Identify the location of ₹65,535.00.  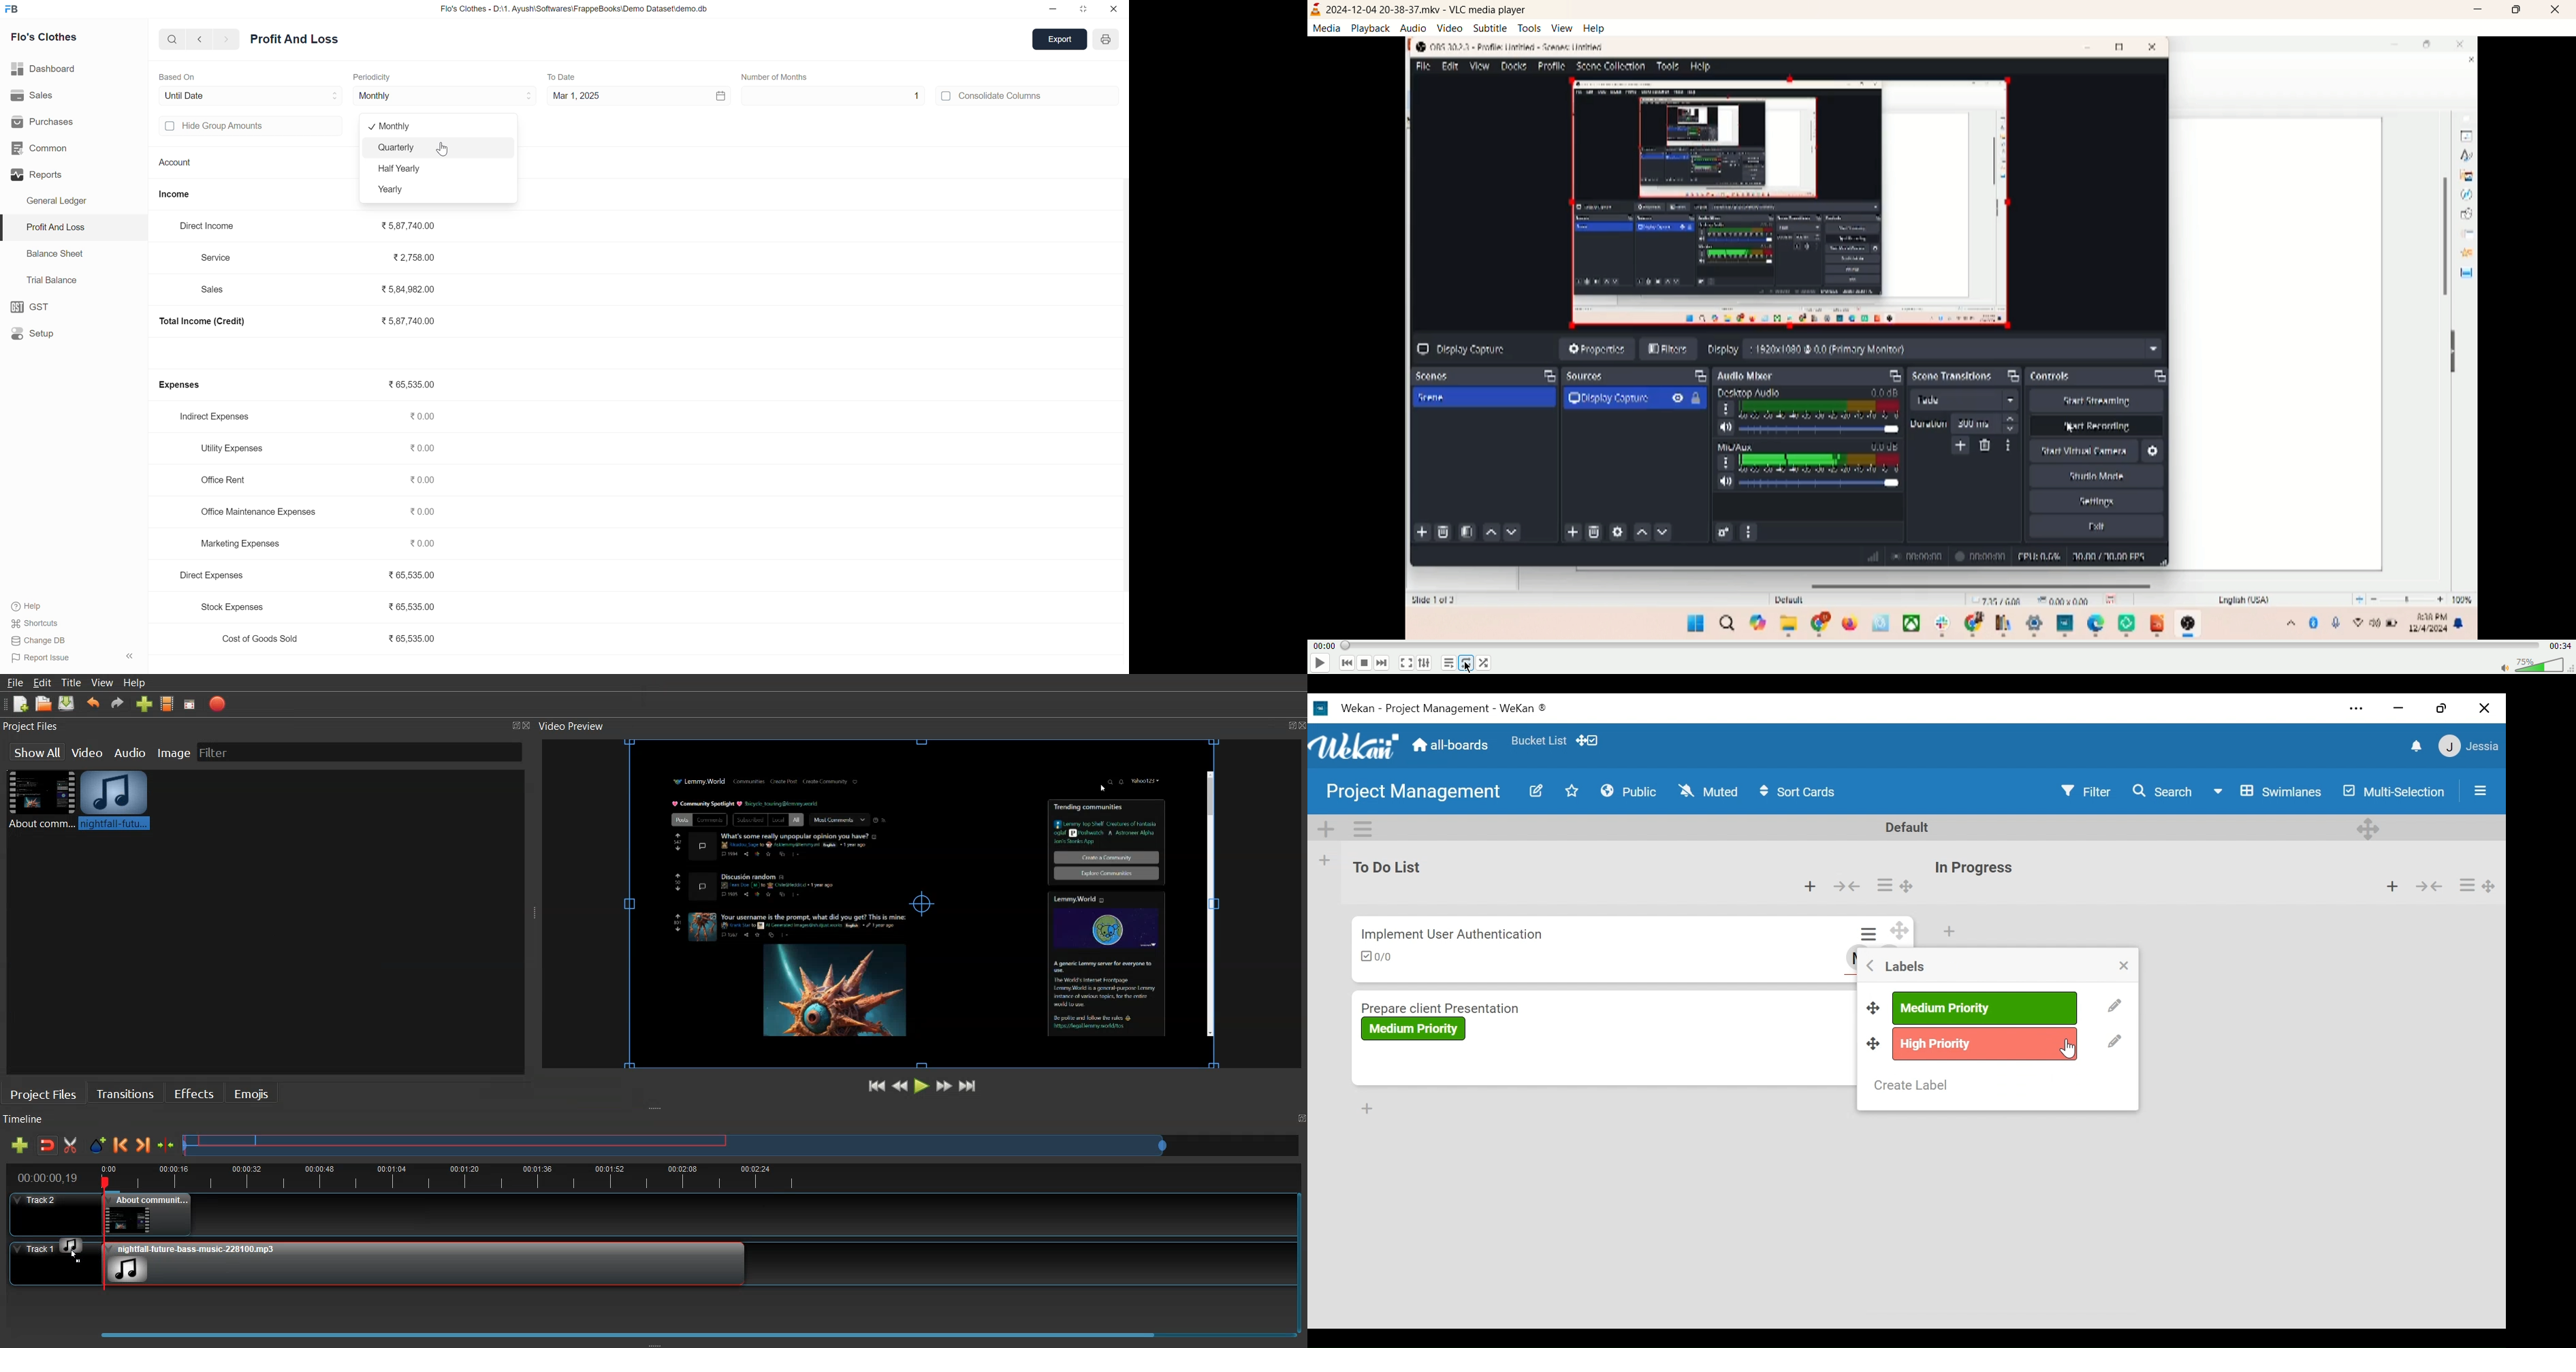
(409, 386).